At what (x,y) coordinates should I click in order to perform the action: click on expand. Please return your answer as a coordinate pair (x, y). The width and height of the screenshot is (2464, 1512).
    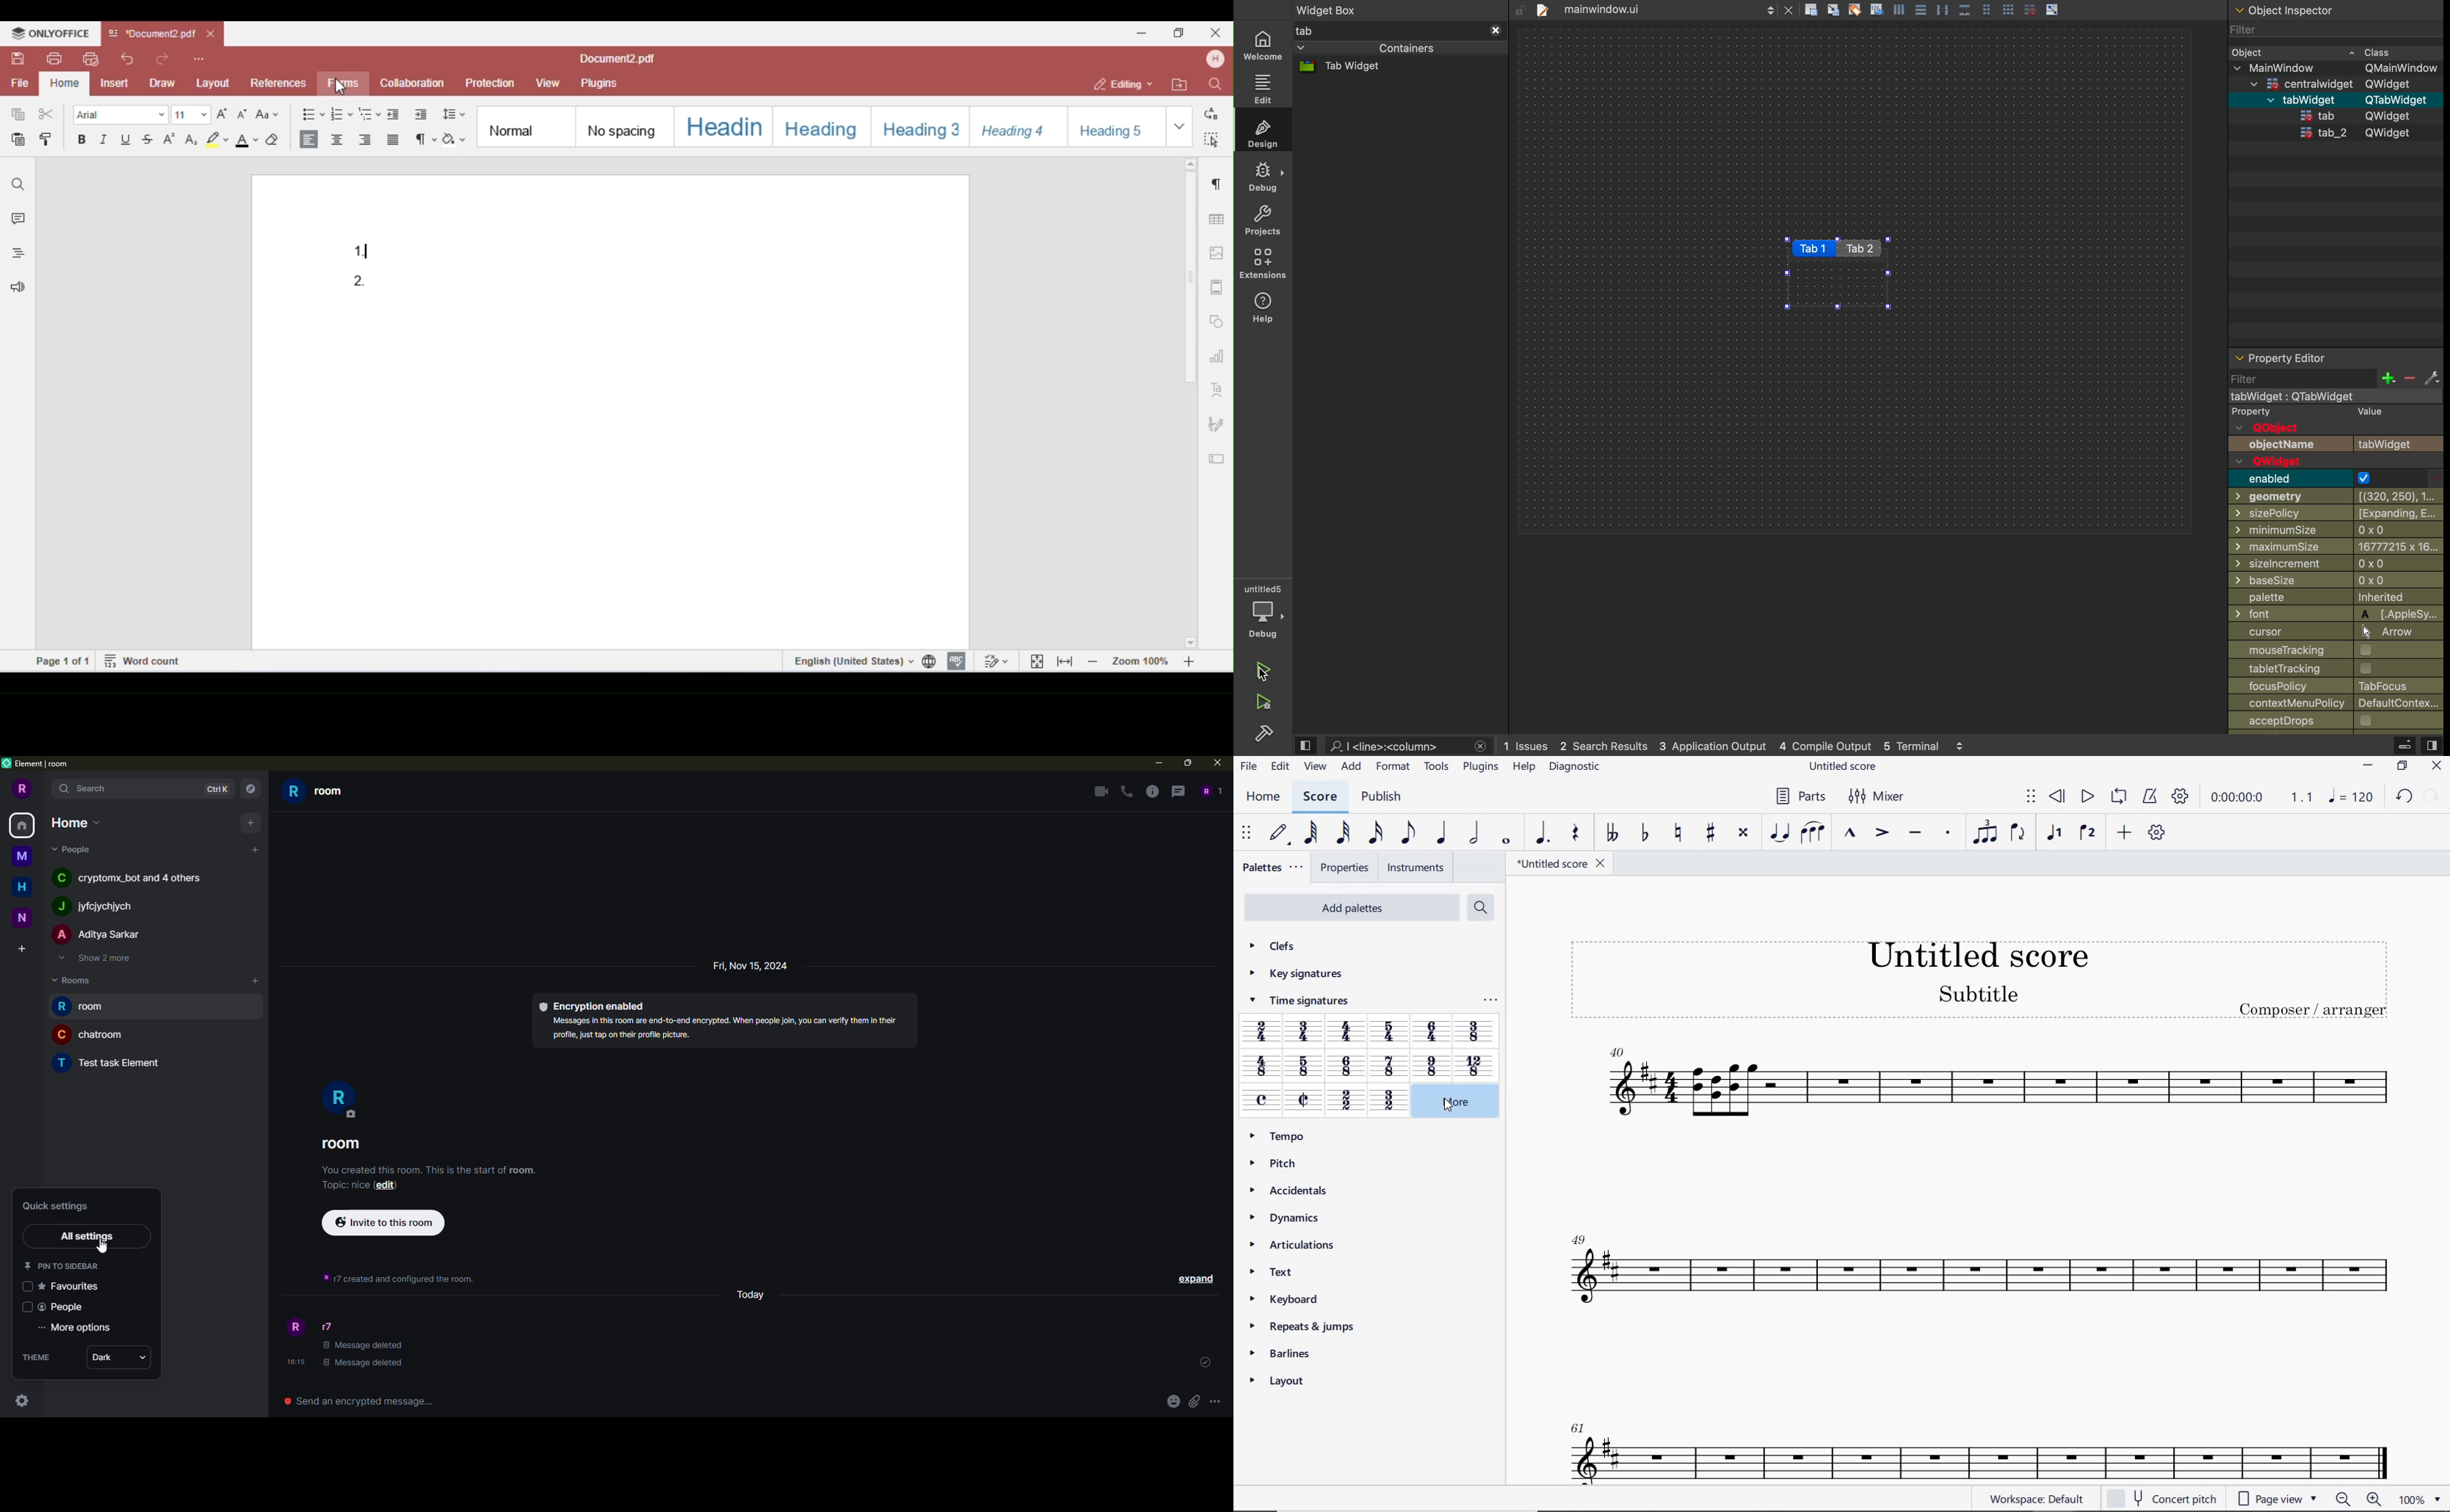
    Looking at the image, I should click on (46, 789).